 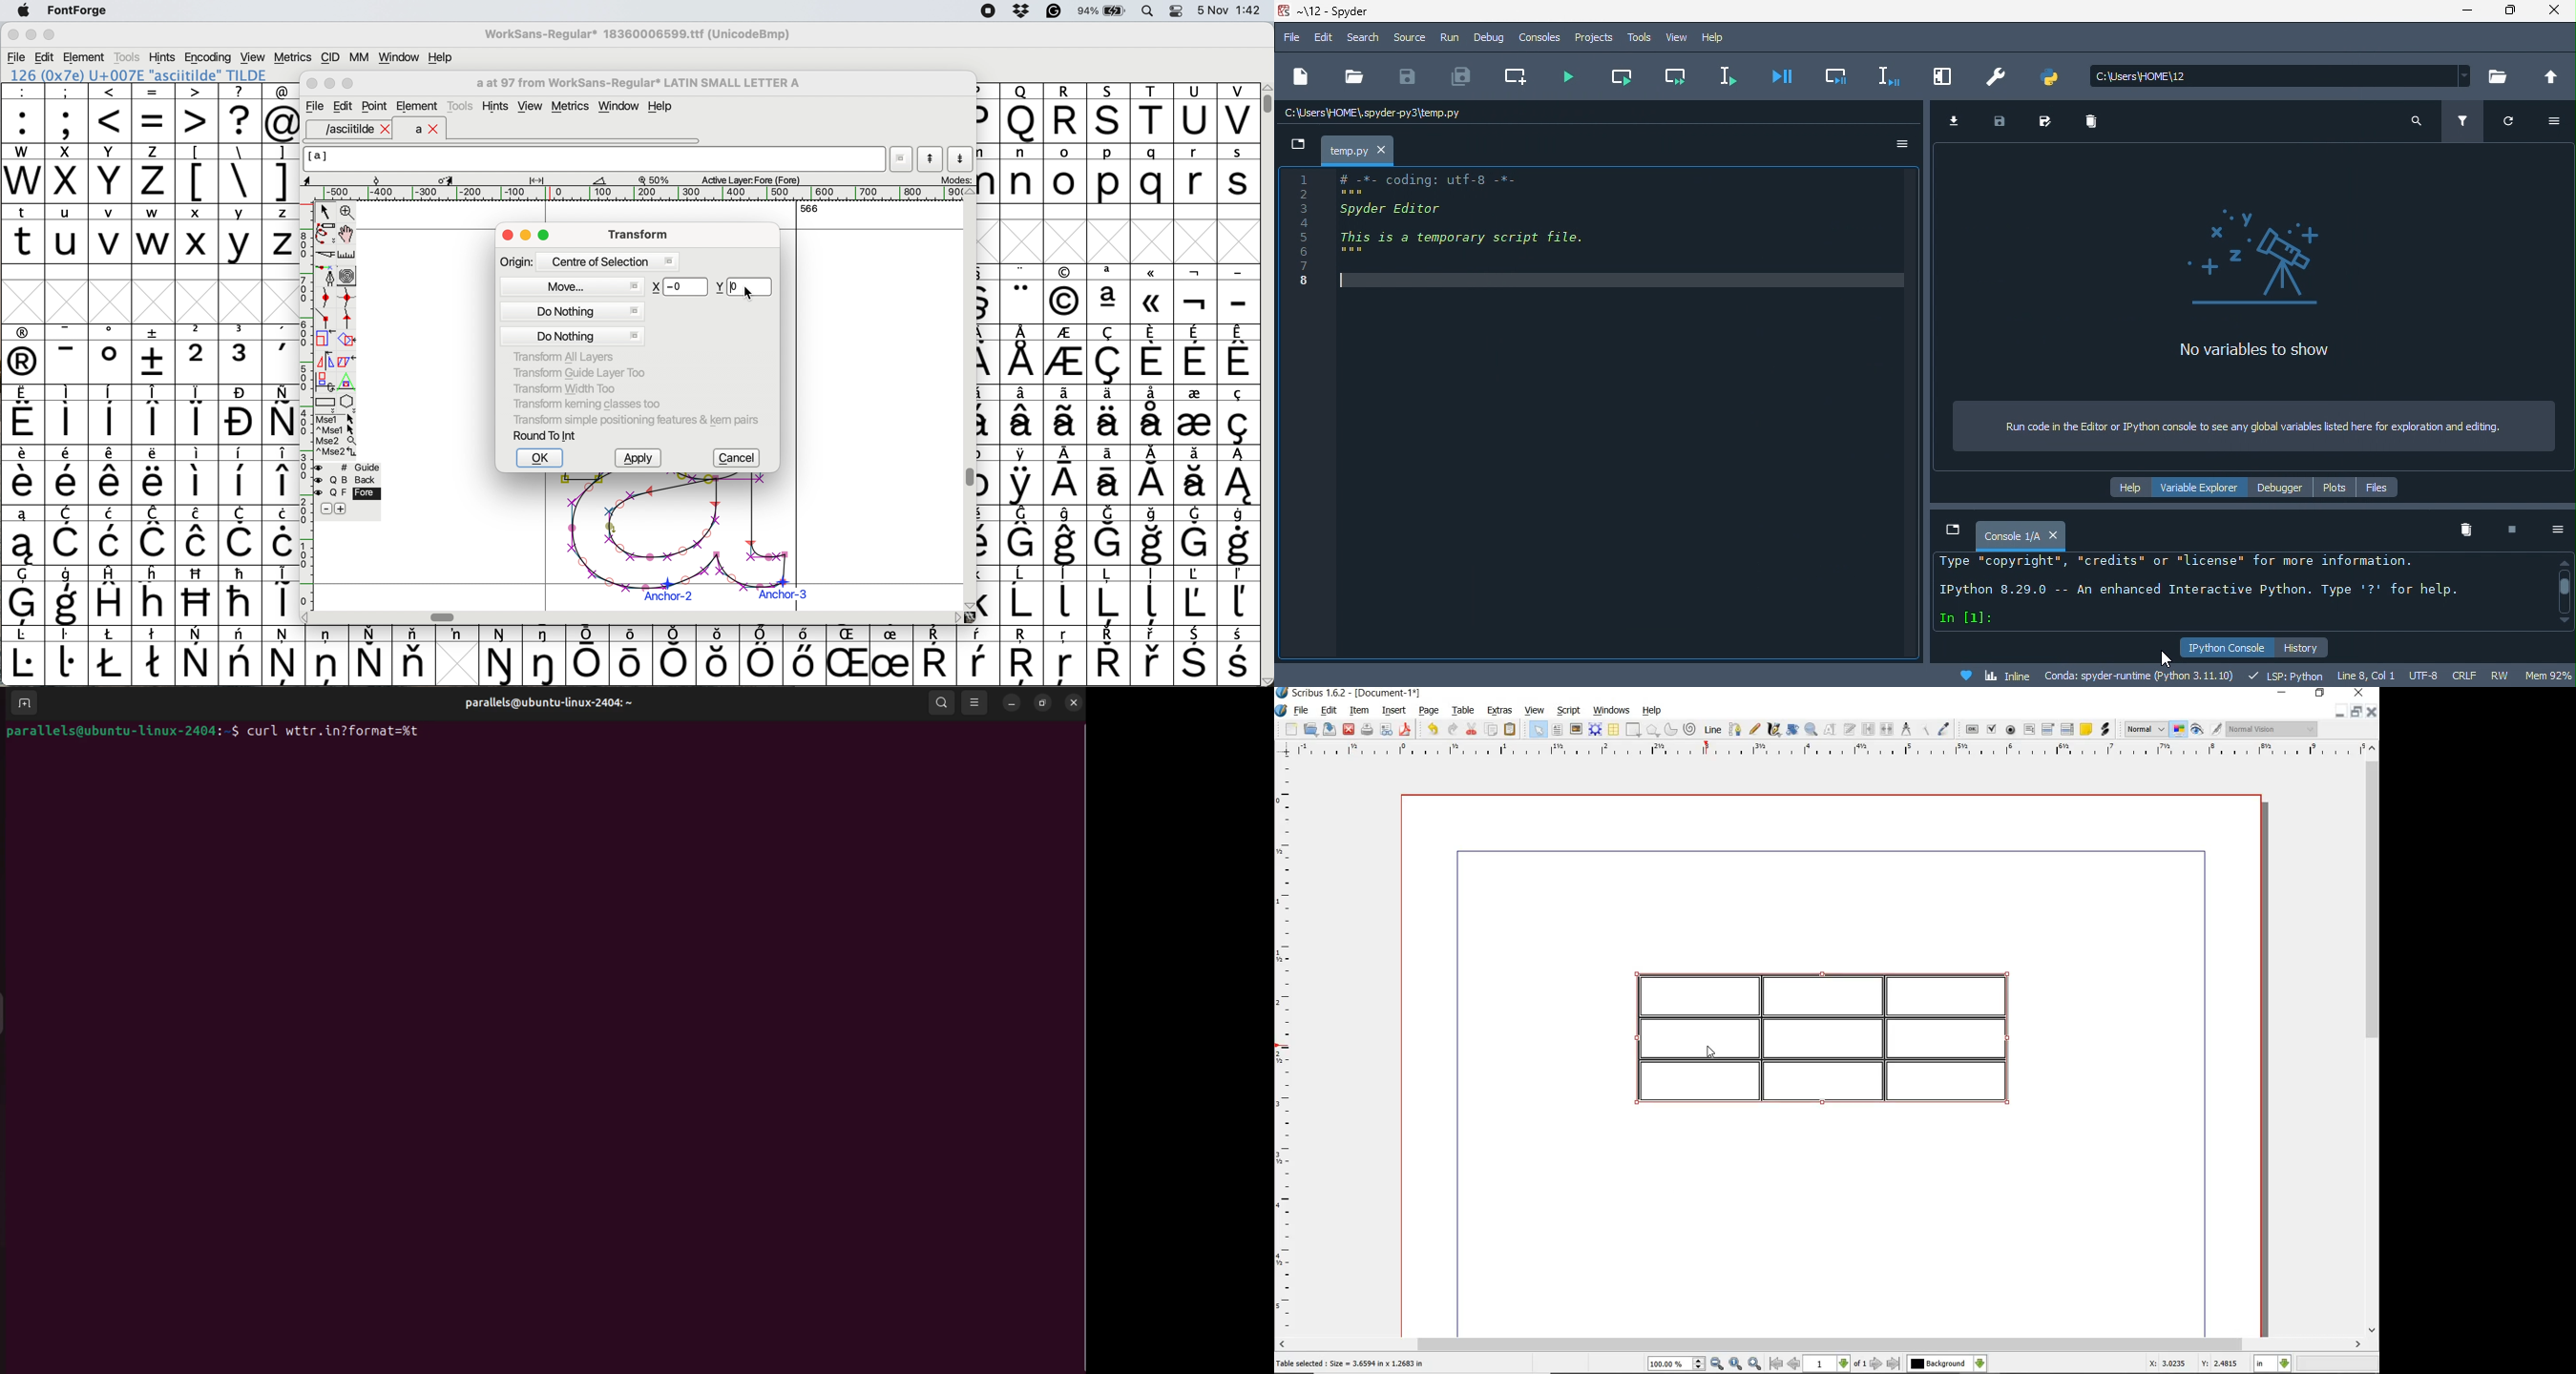 What do you see at coordinates (1849, 729) in the screenshot?
I see `edit text with story editor` at bounding box center [1849, 729].